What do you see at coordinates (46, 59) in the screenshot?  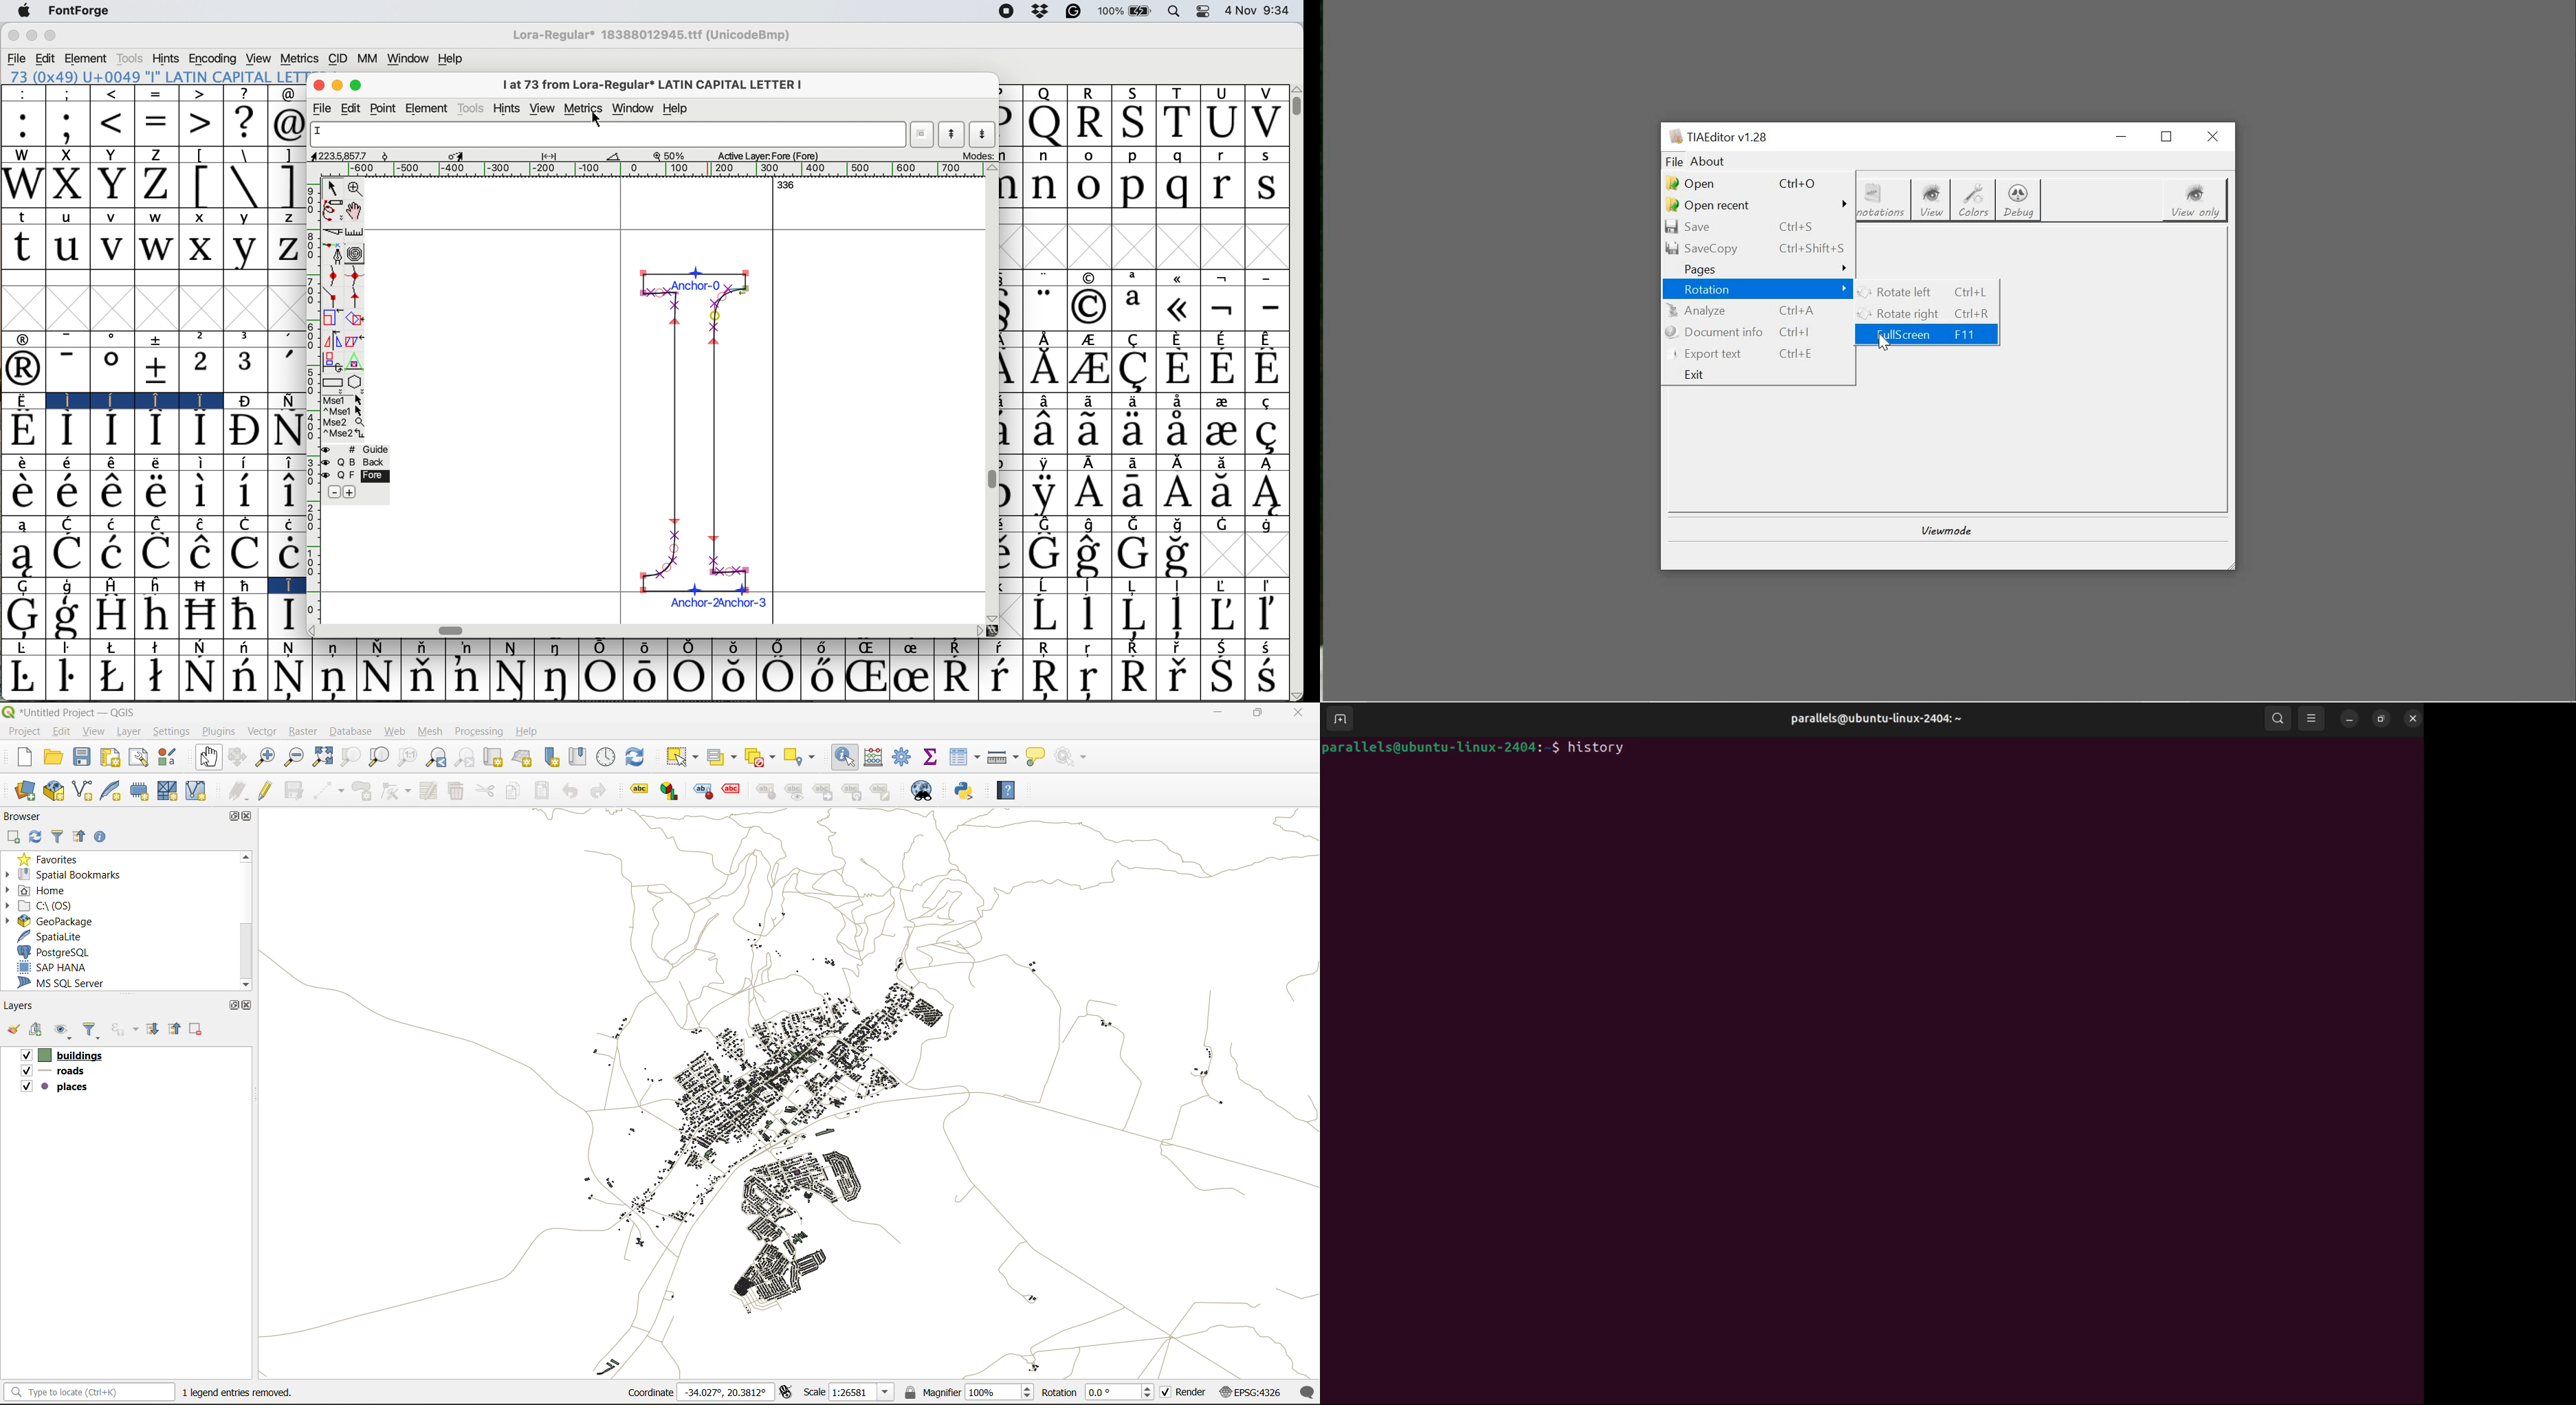 I see `edit` at bounding box center [46, 59].